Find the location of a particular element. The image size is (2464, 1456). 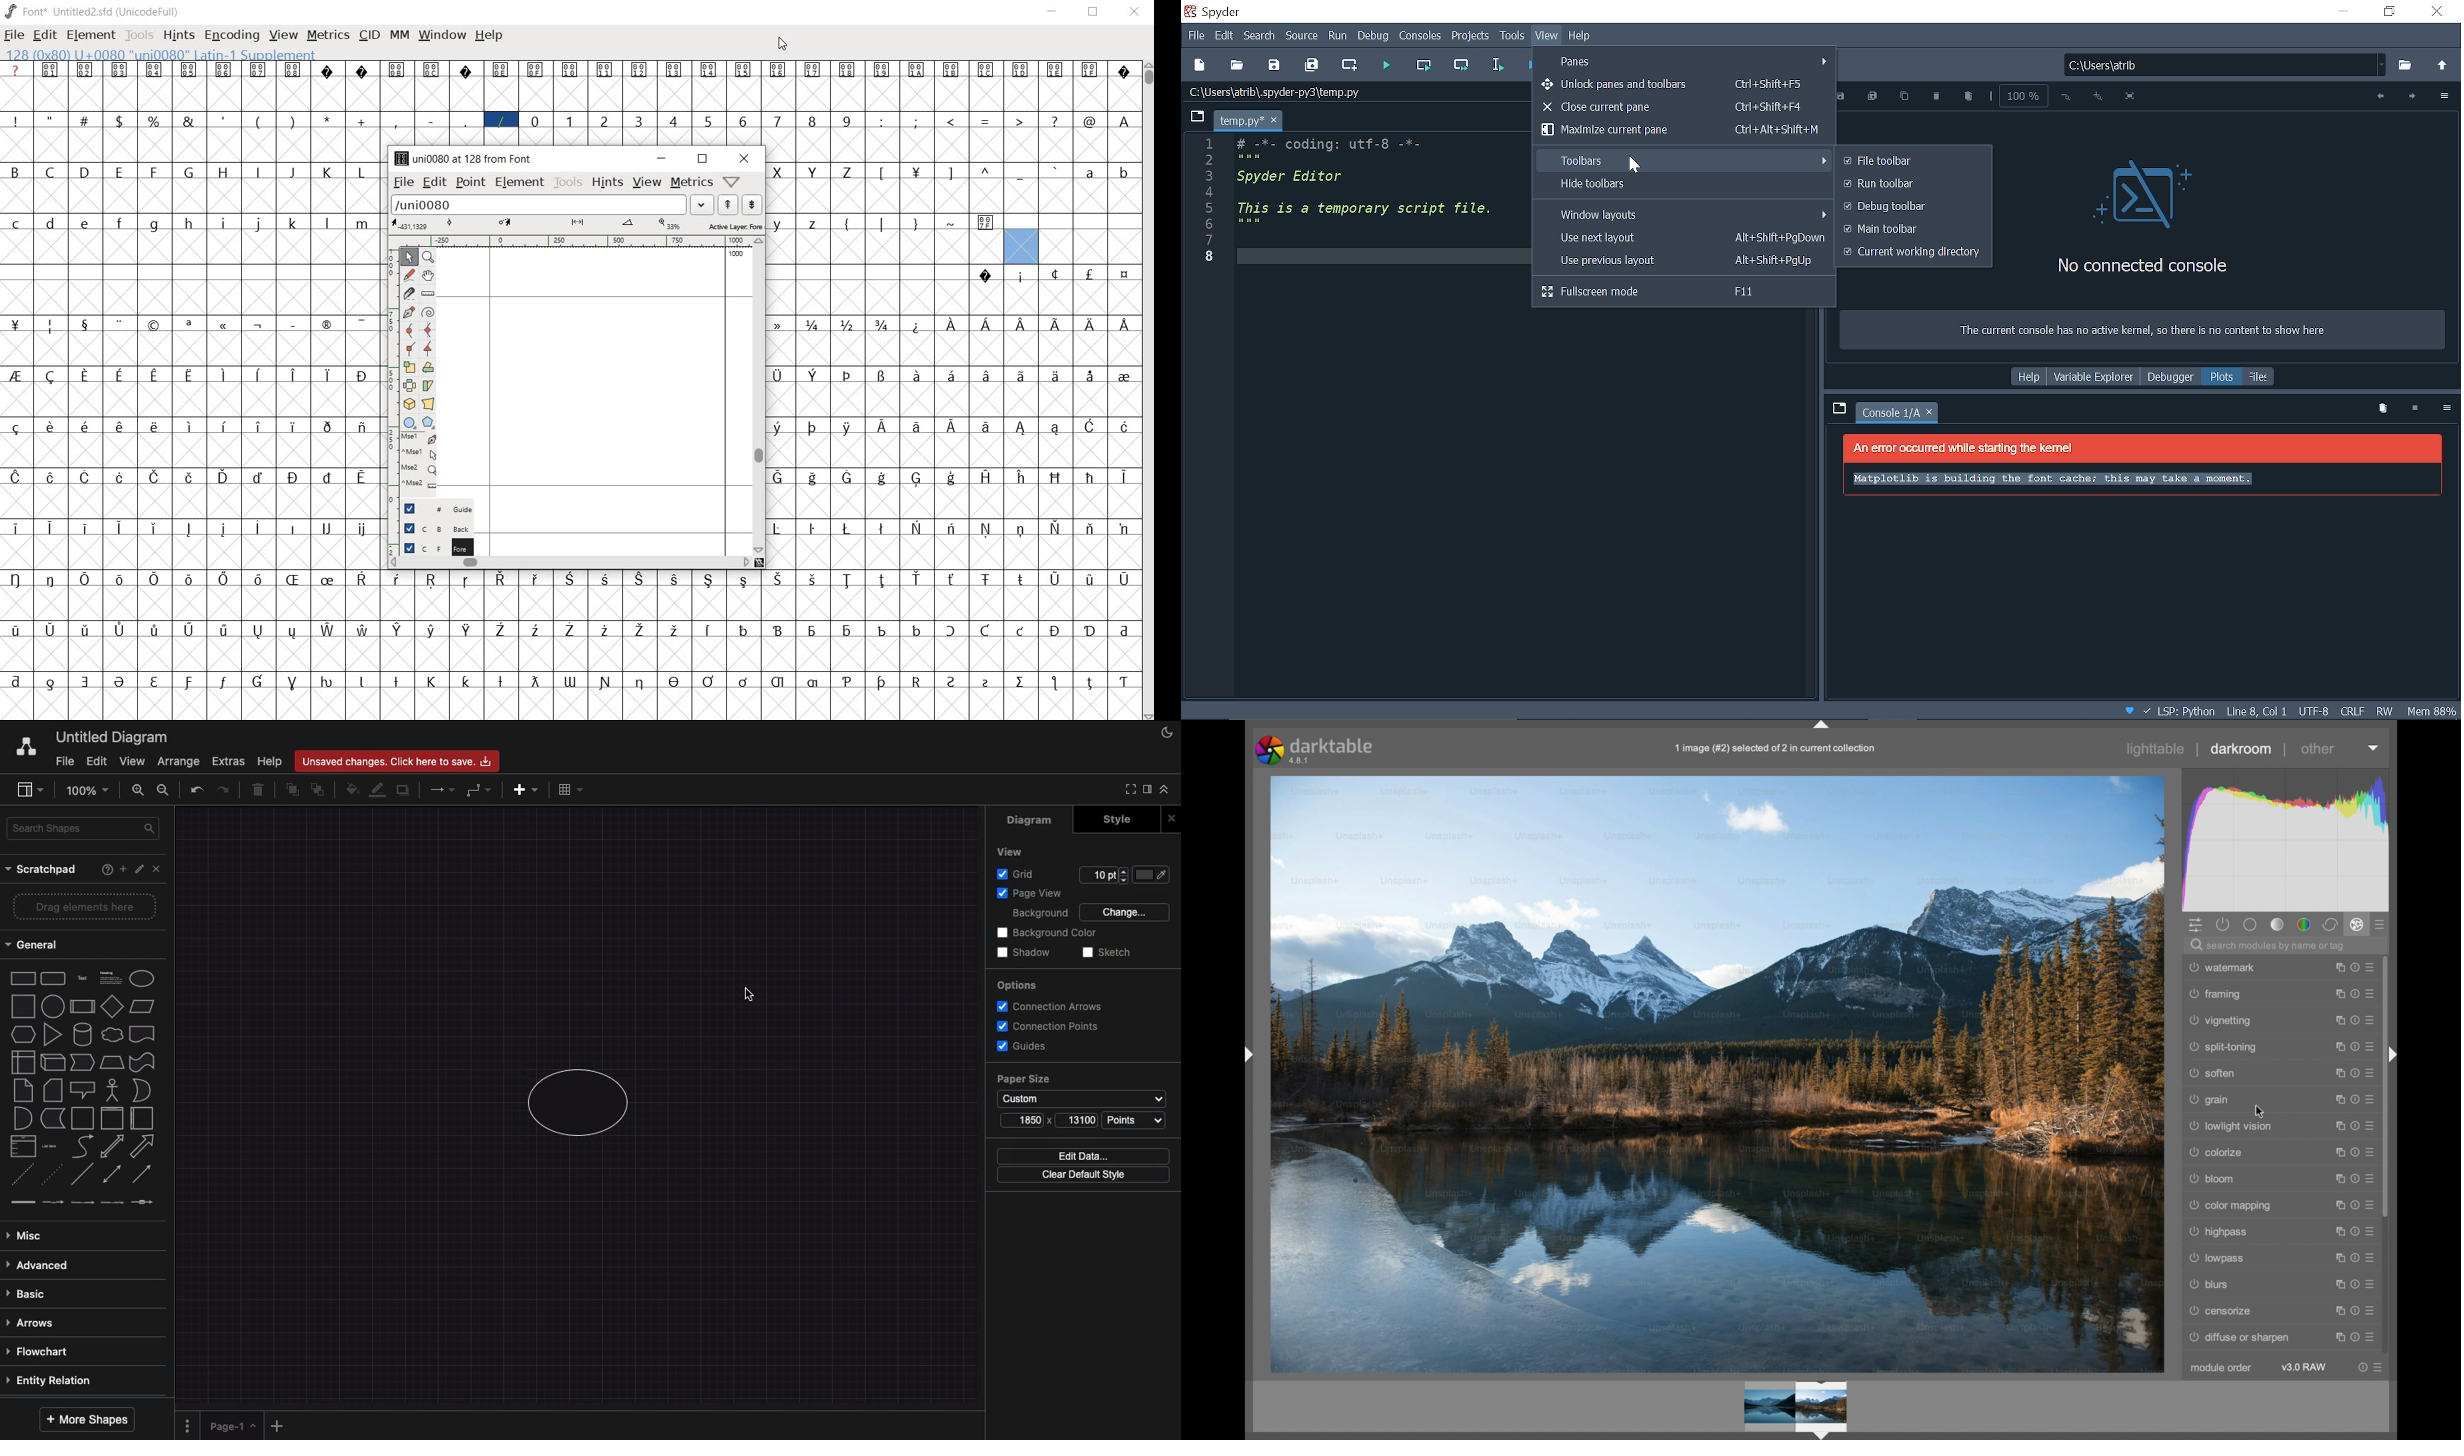

glyph is located at coordinates (777, 376).